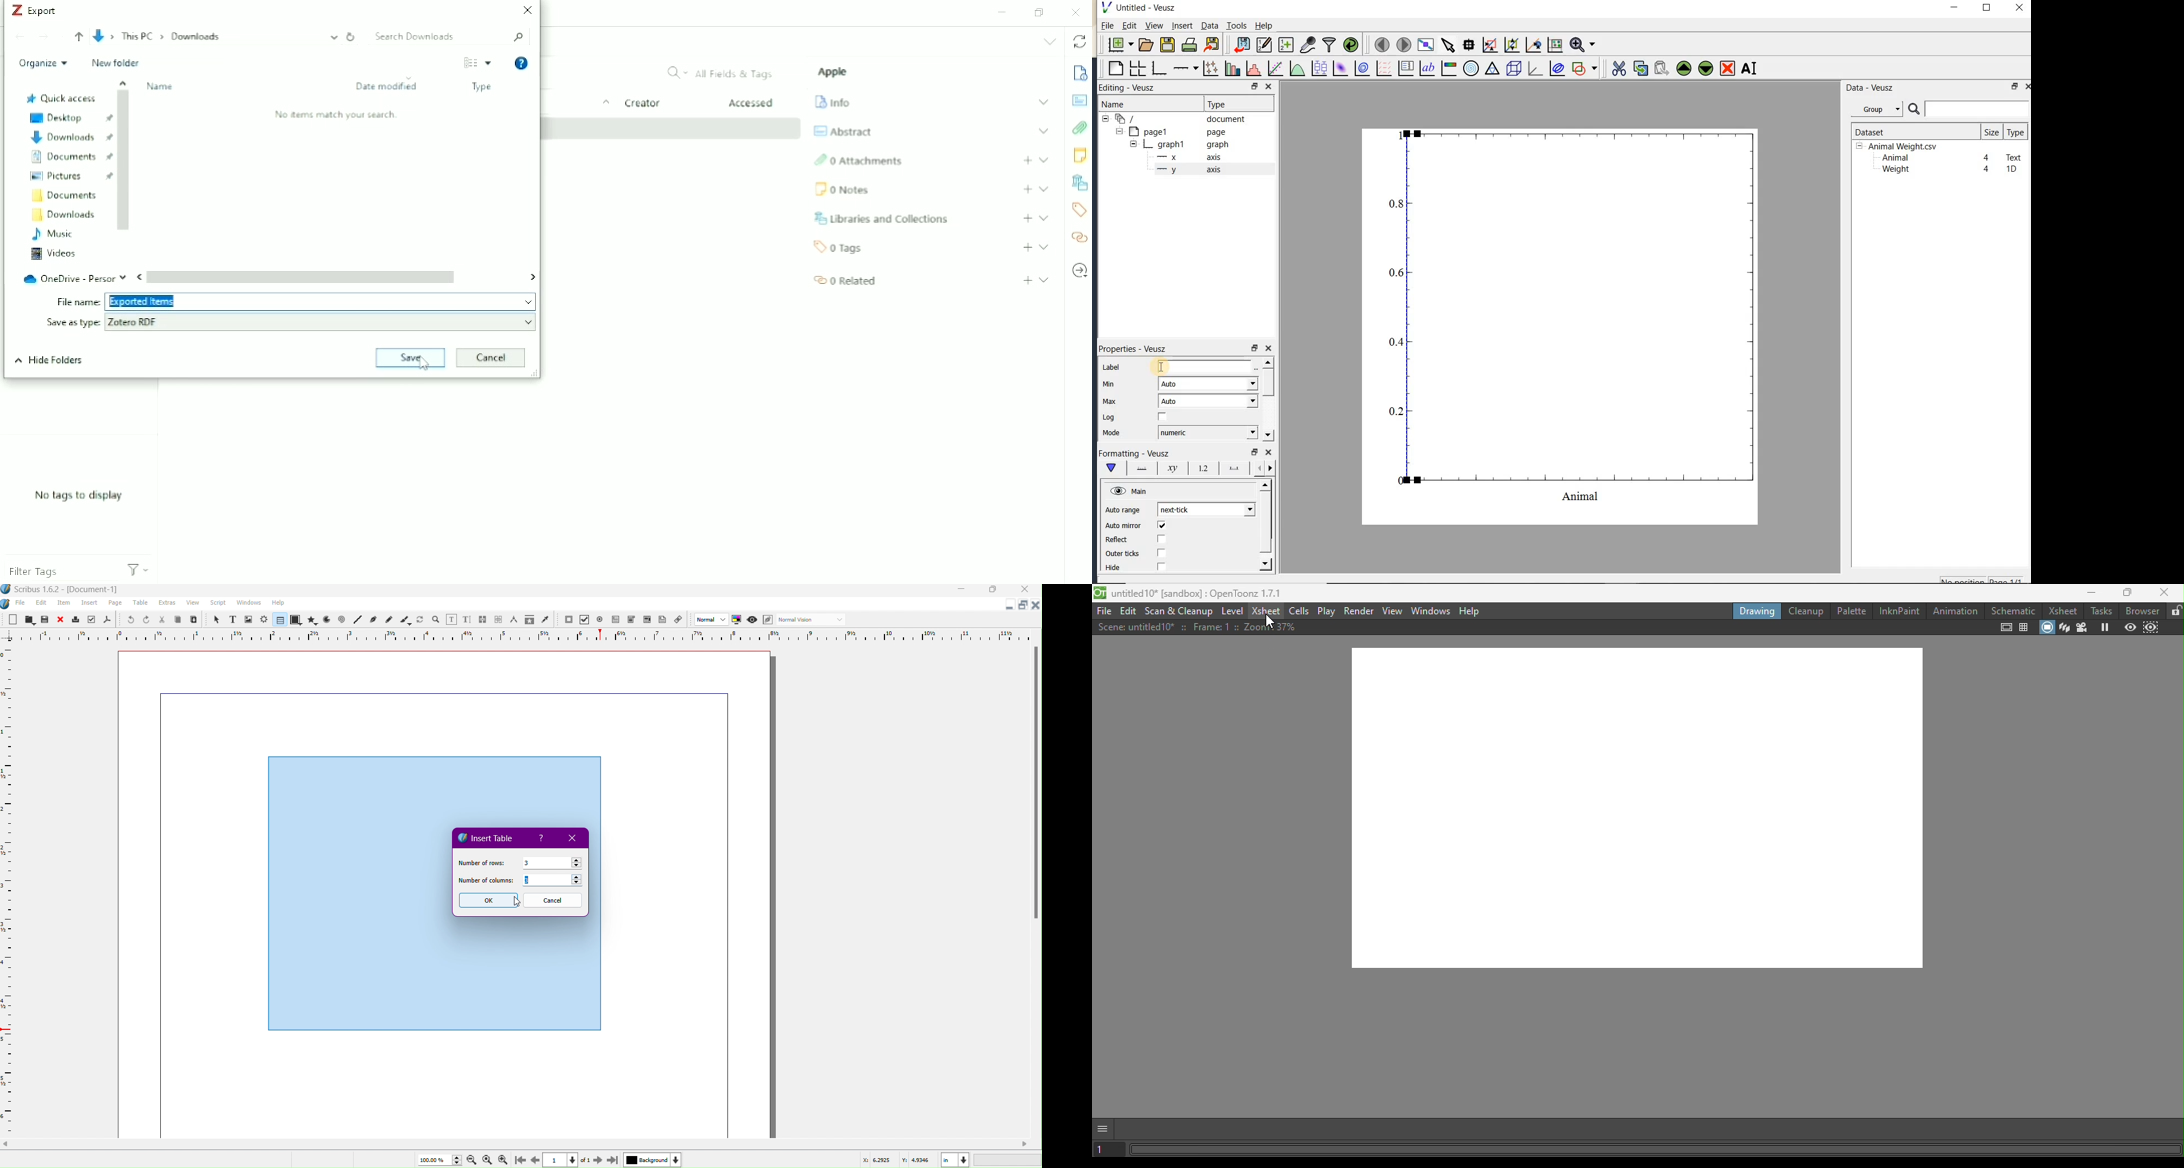 The height and width of the screenshot is (1176, 2184). Describe the element at coordinates (29, 619) in the screenshot. I see `Open` at that location.